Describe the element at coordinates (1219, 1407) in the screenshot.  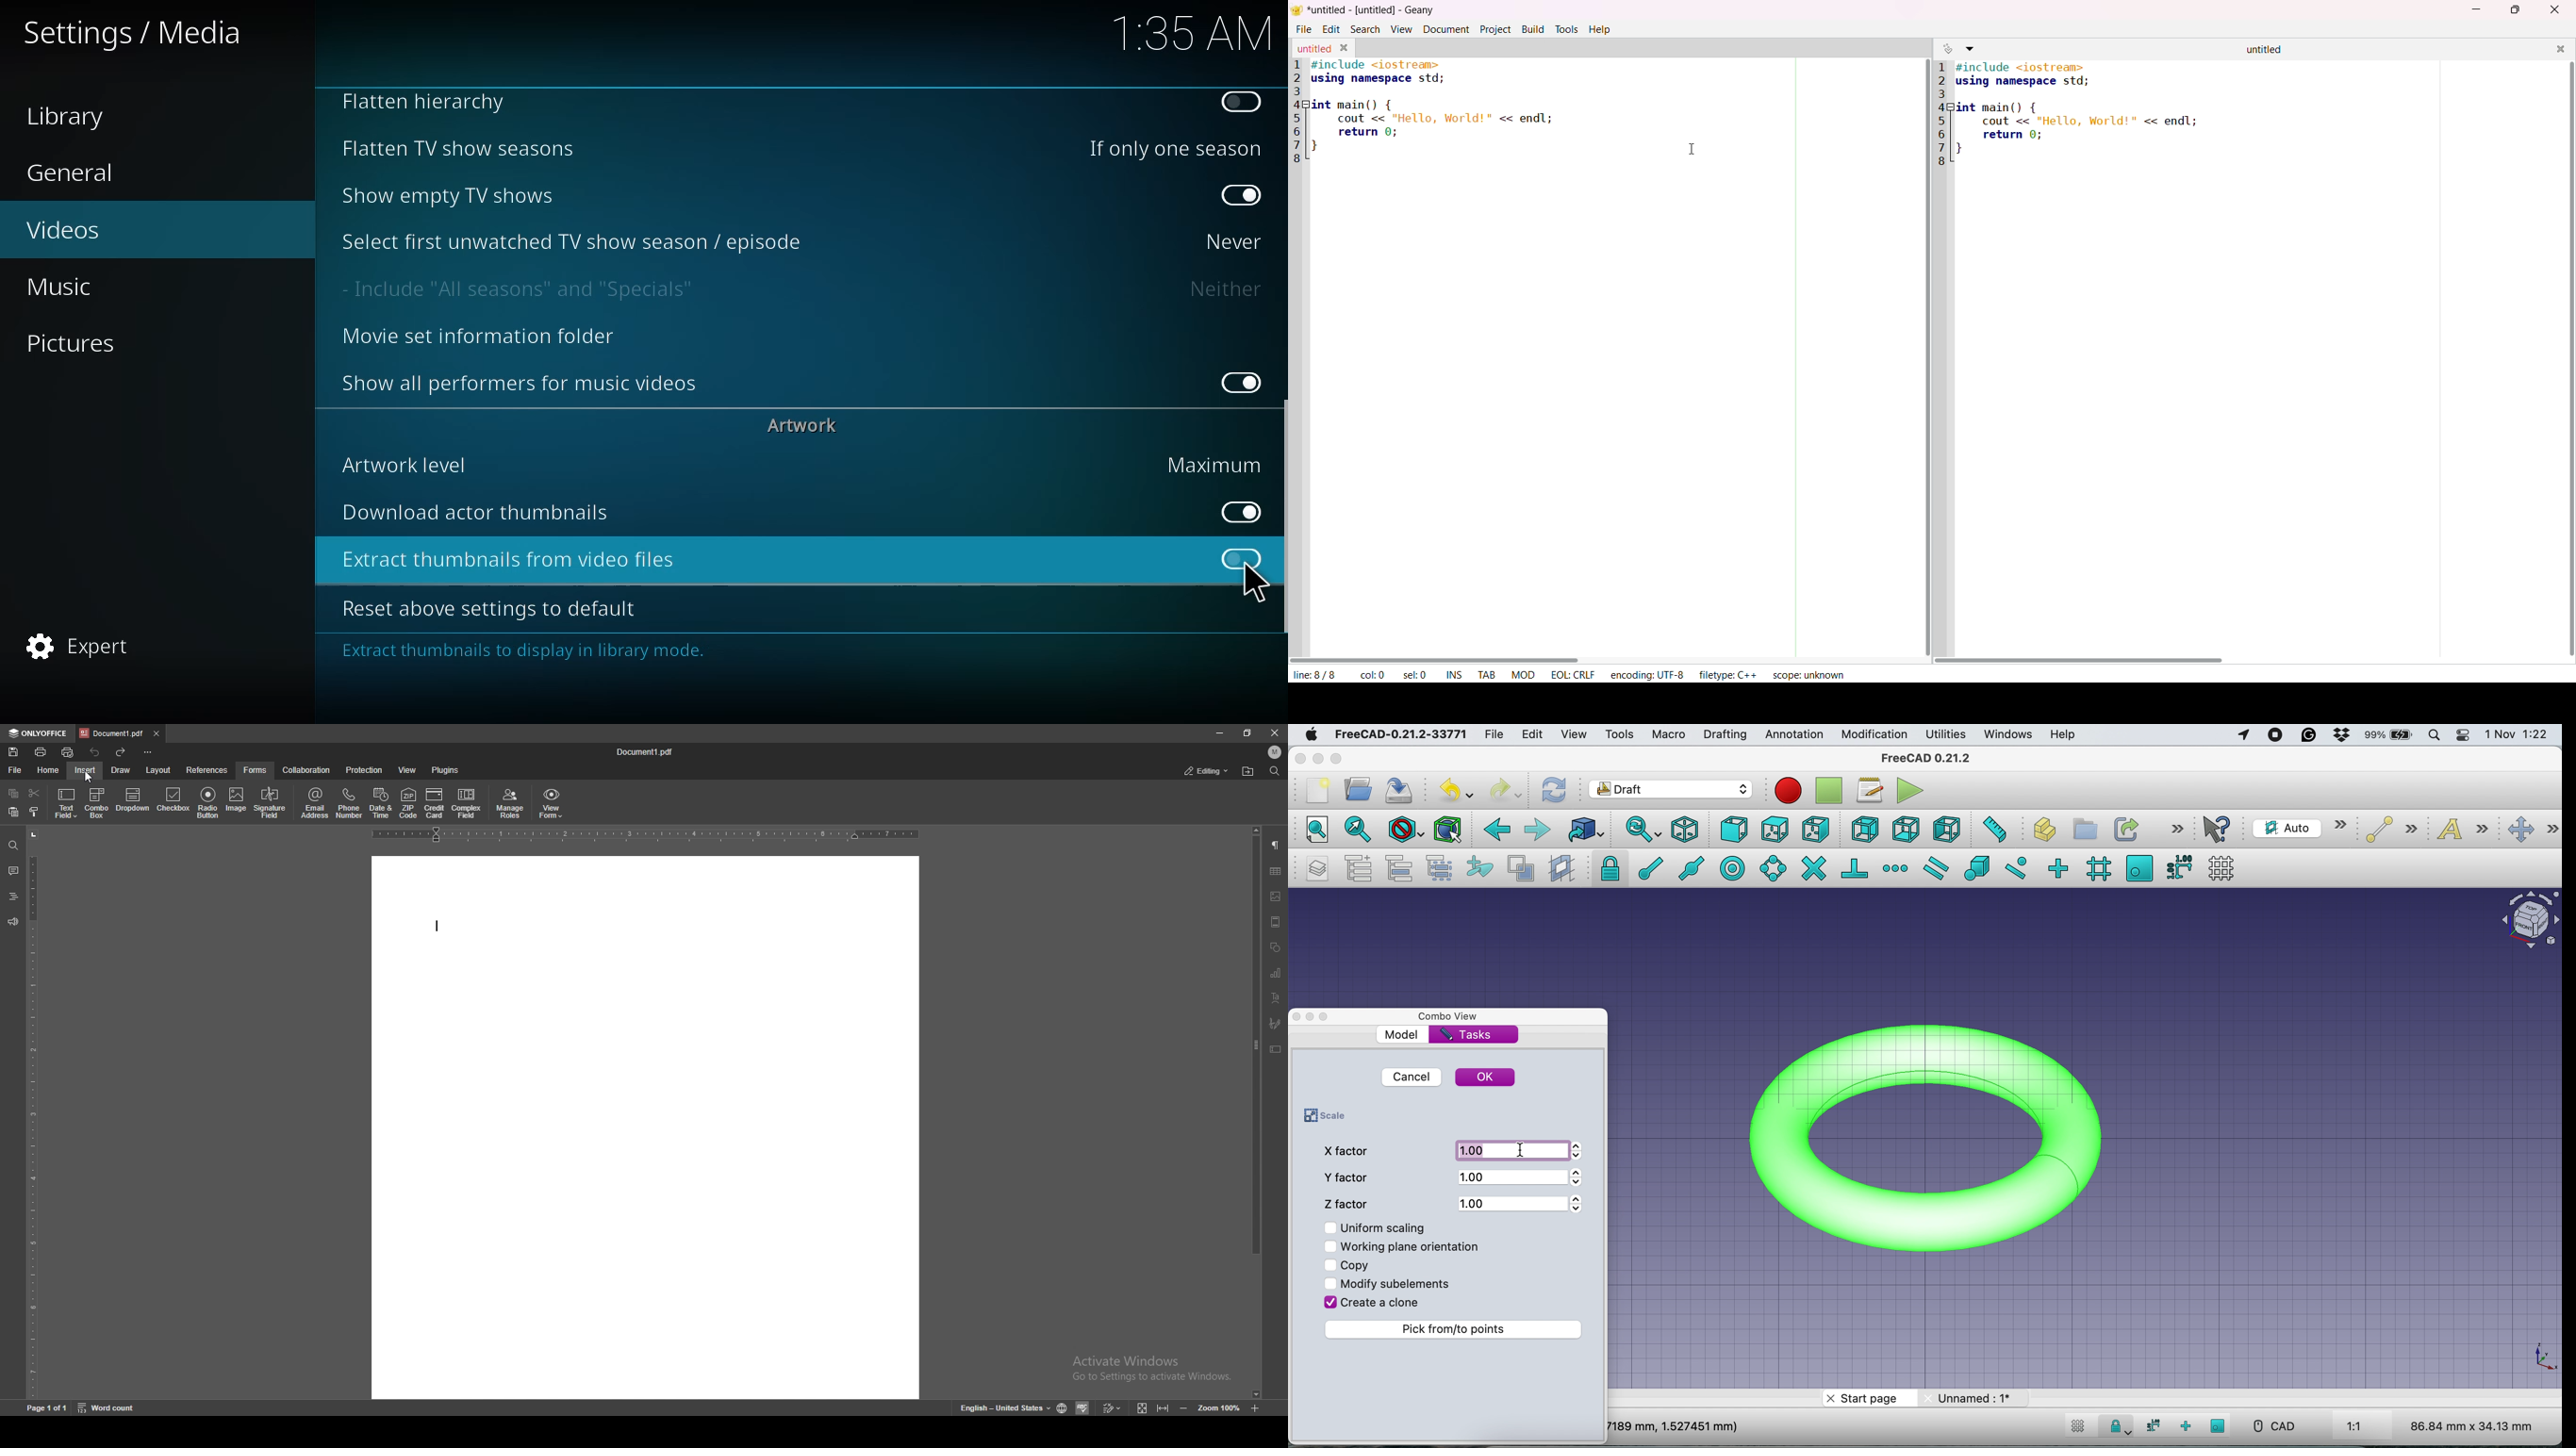
I see `zoom` at that location.